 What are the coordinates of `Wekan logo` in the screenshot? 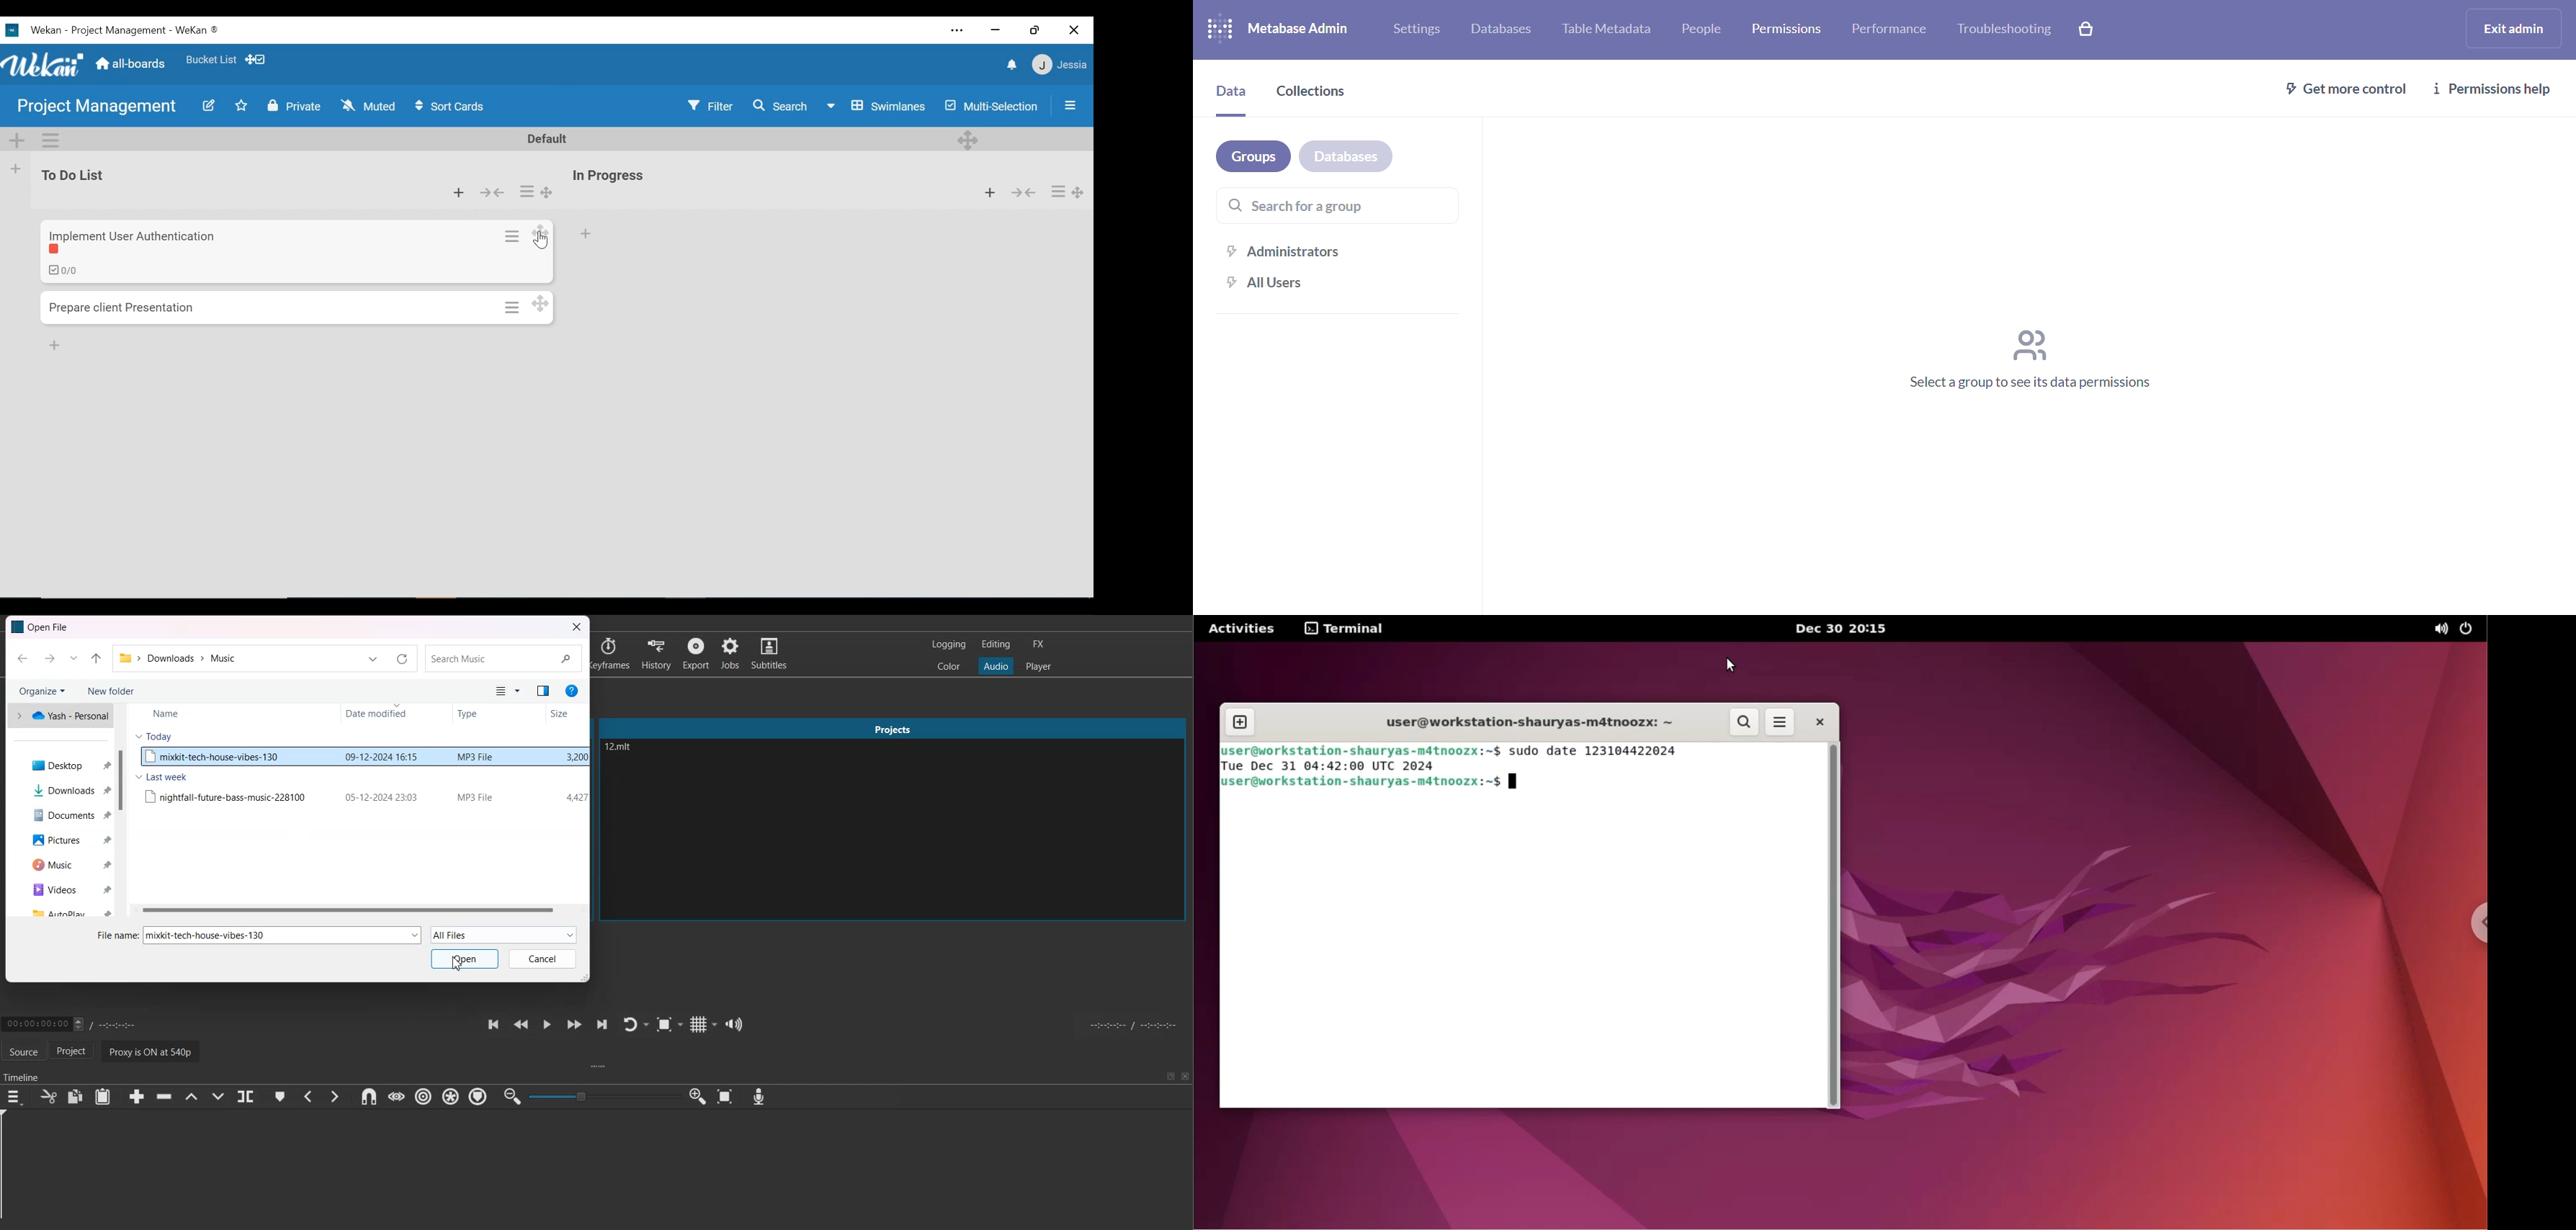 It's located at (45, 66).